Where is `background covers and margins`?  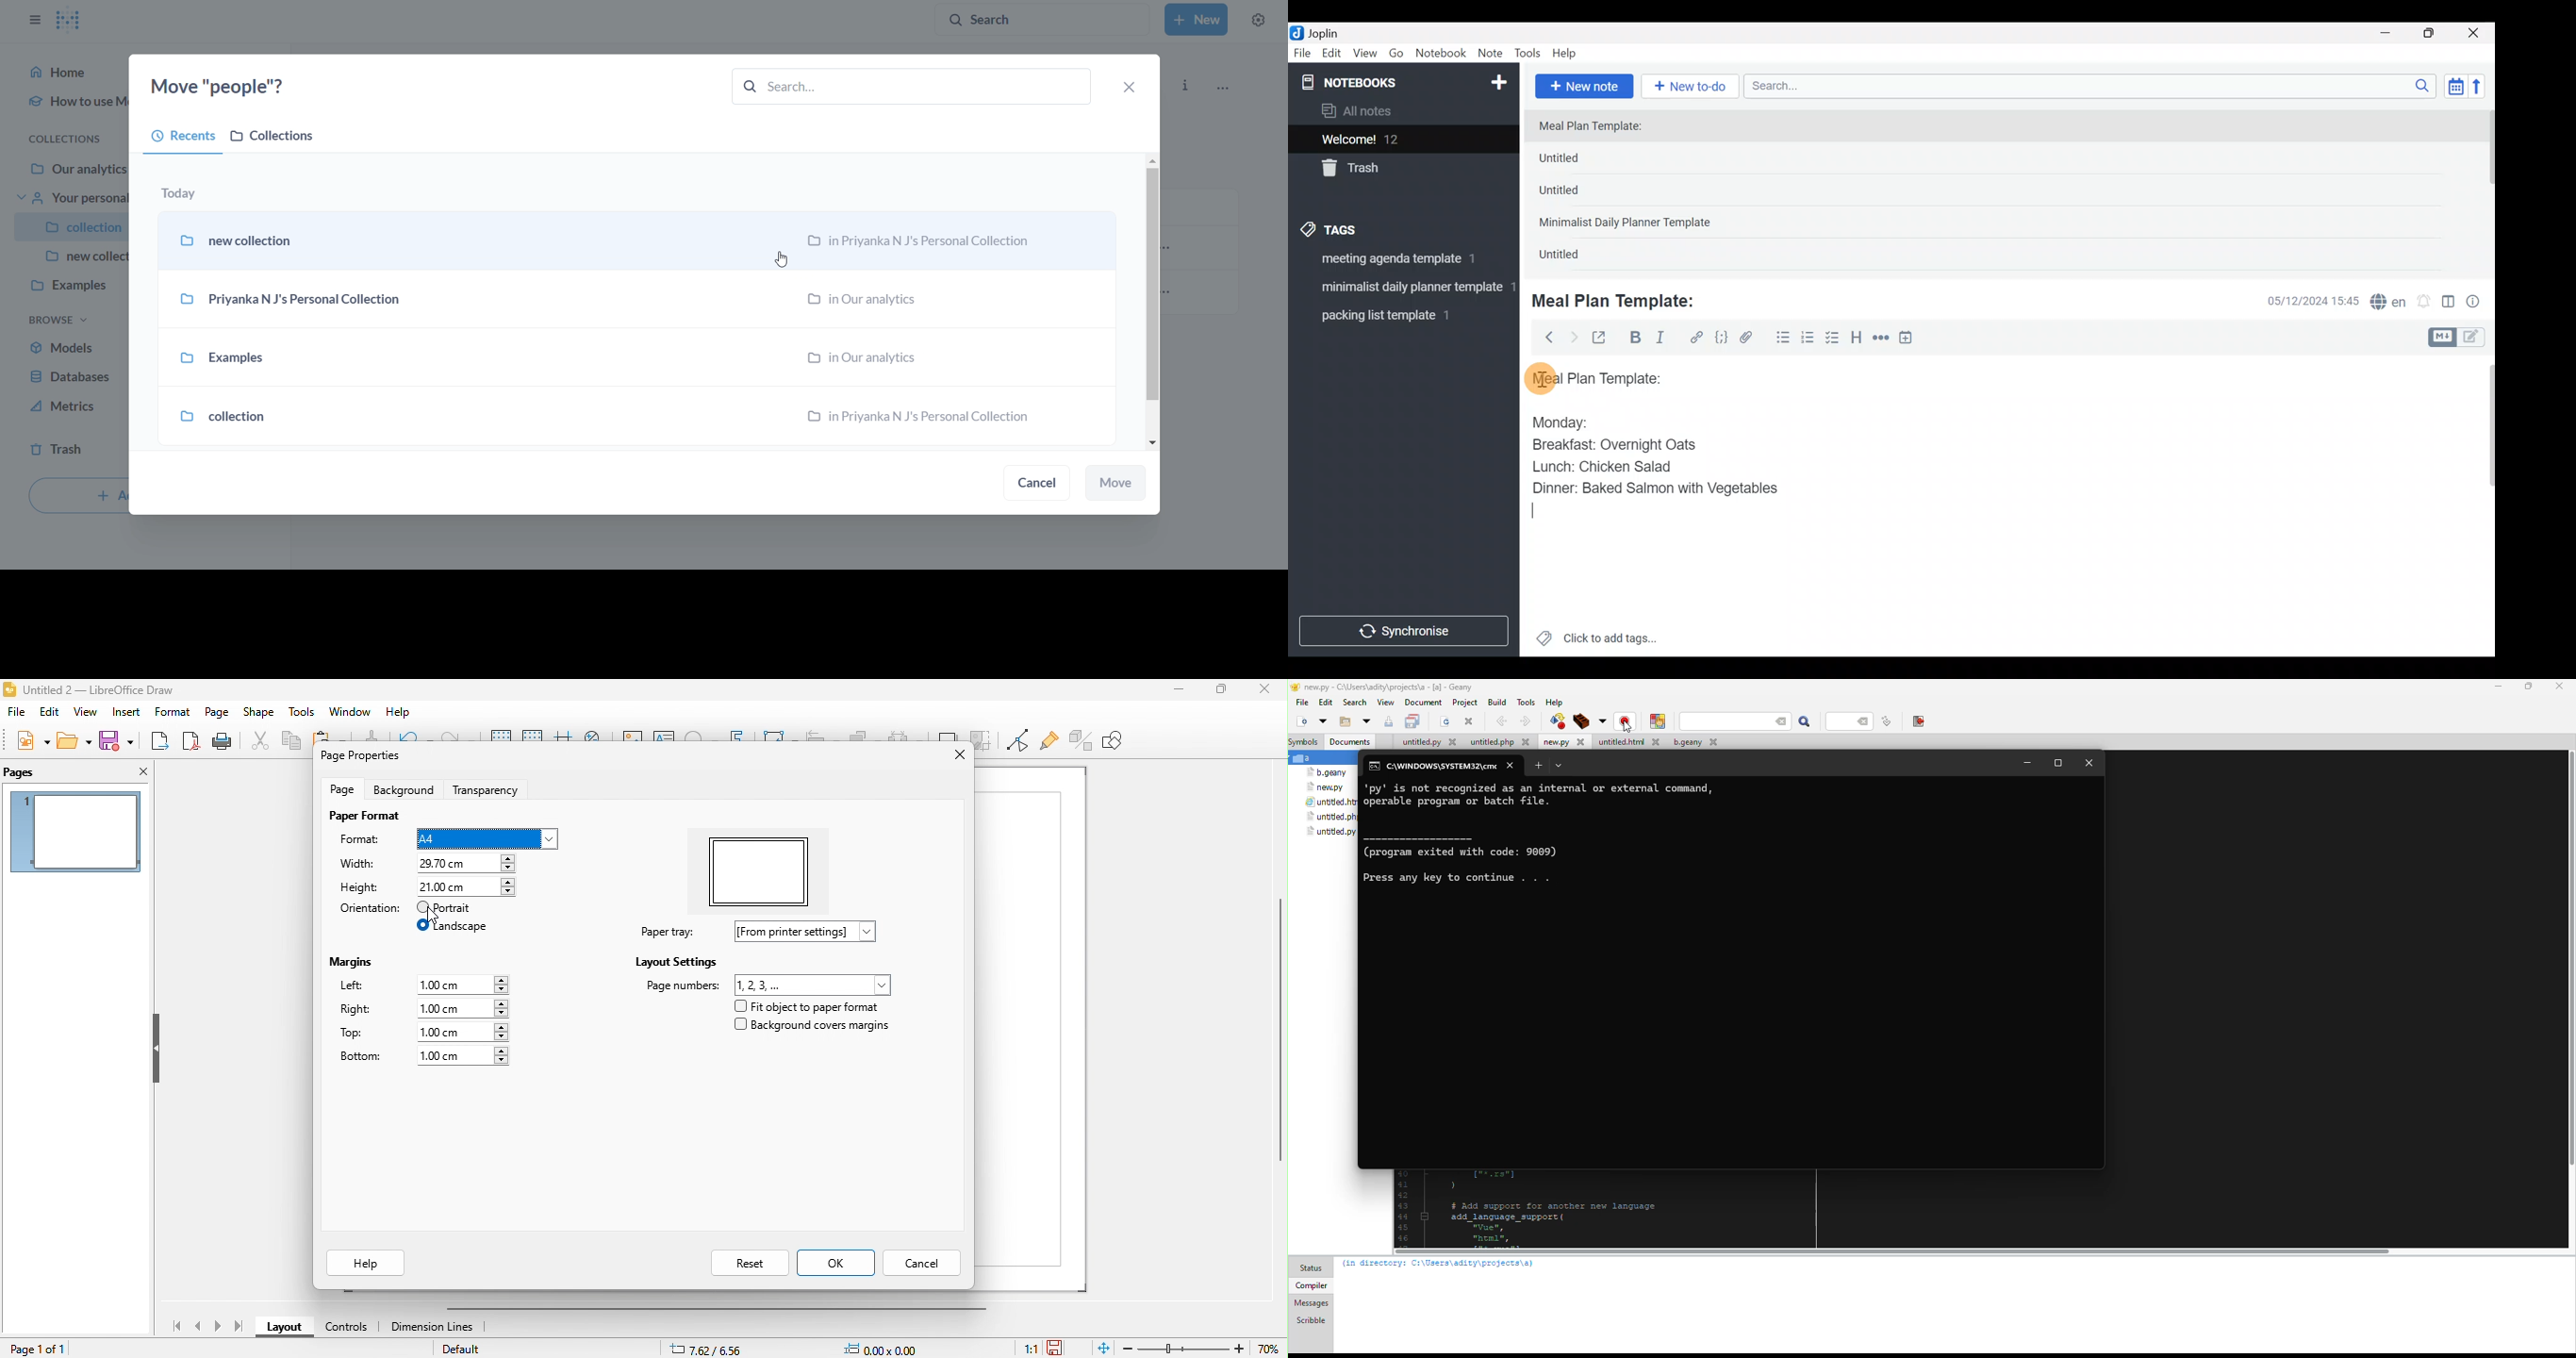 background covers and margins is located at coordinates (814, 1028).